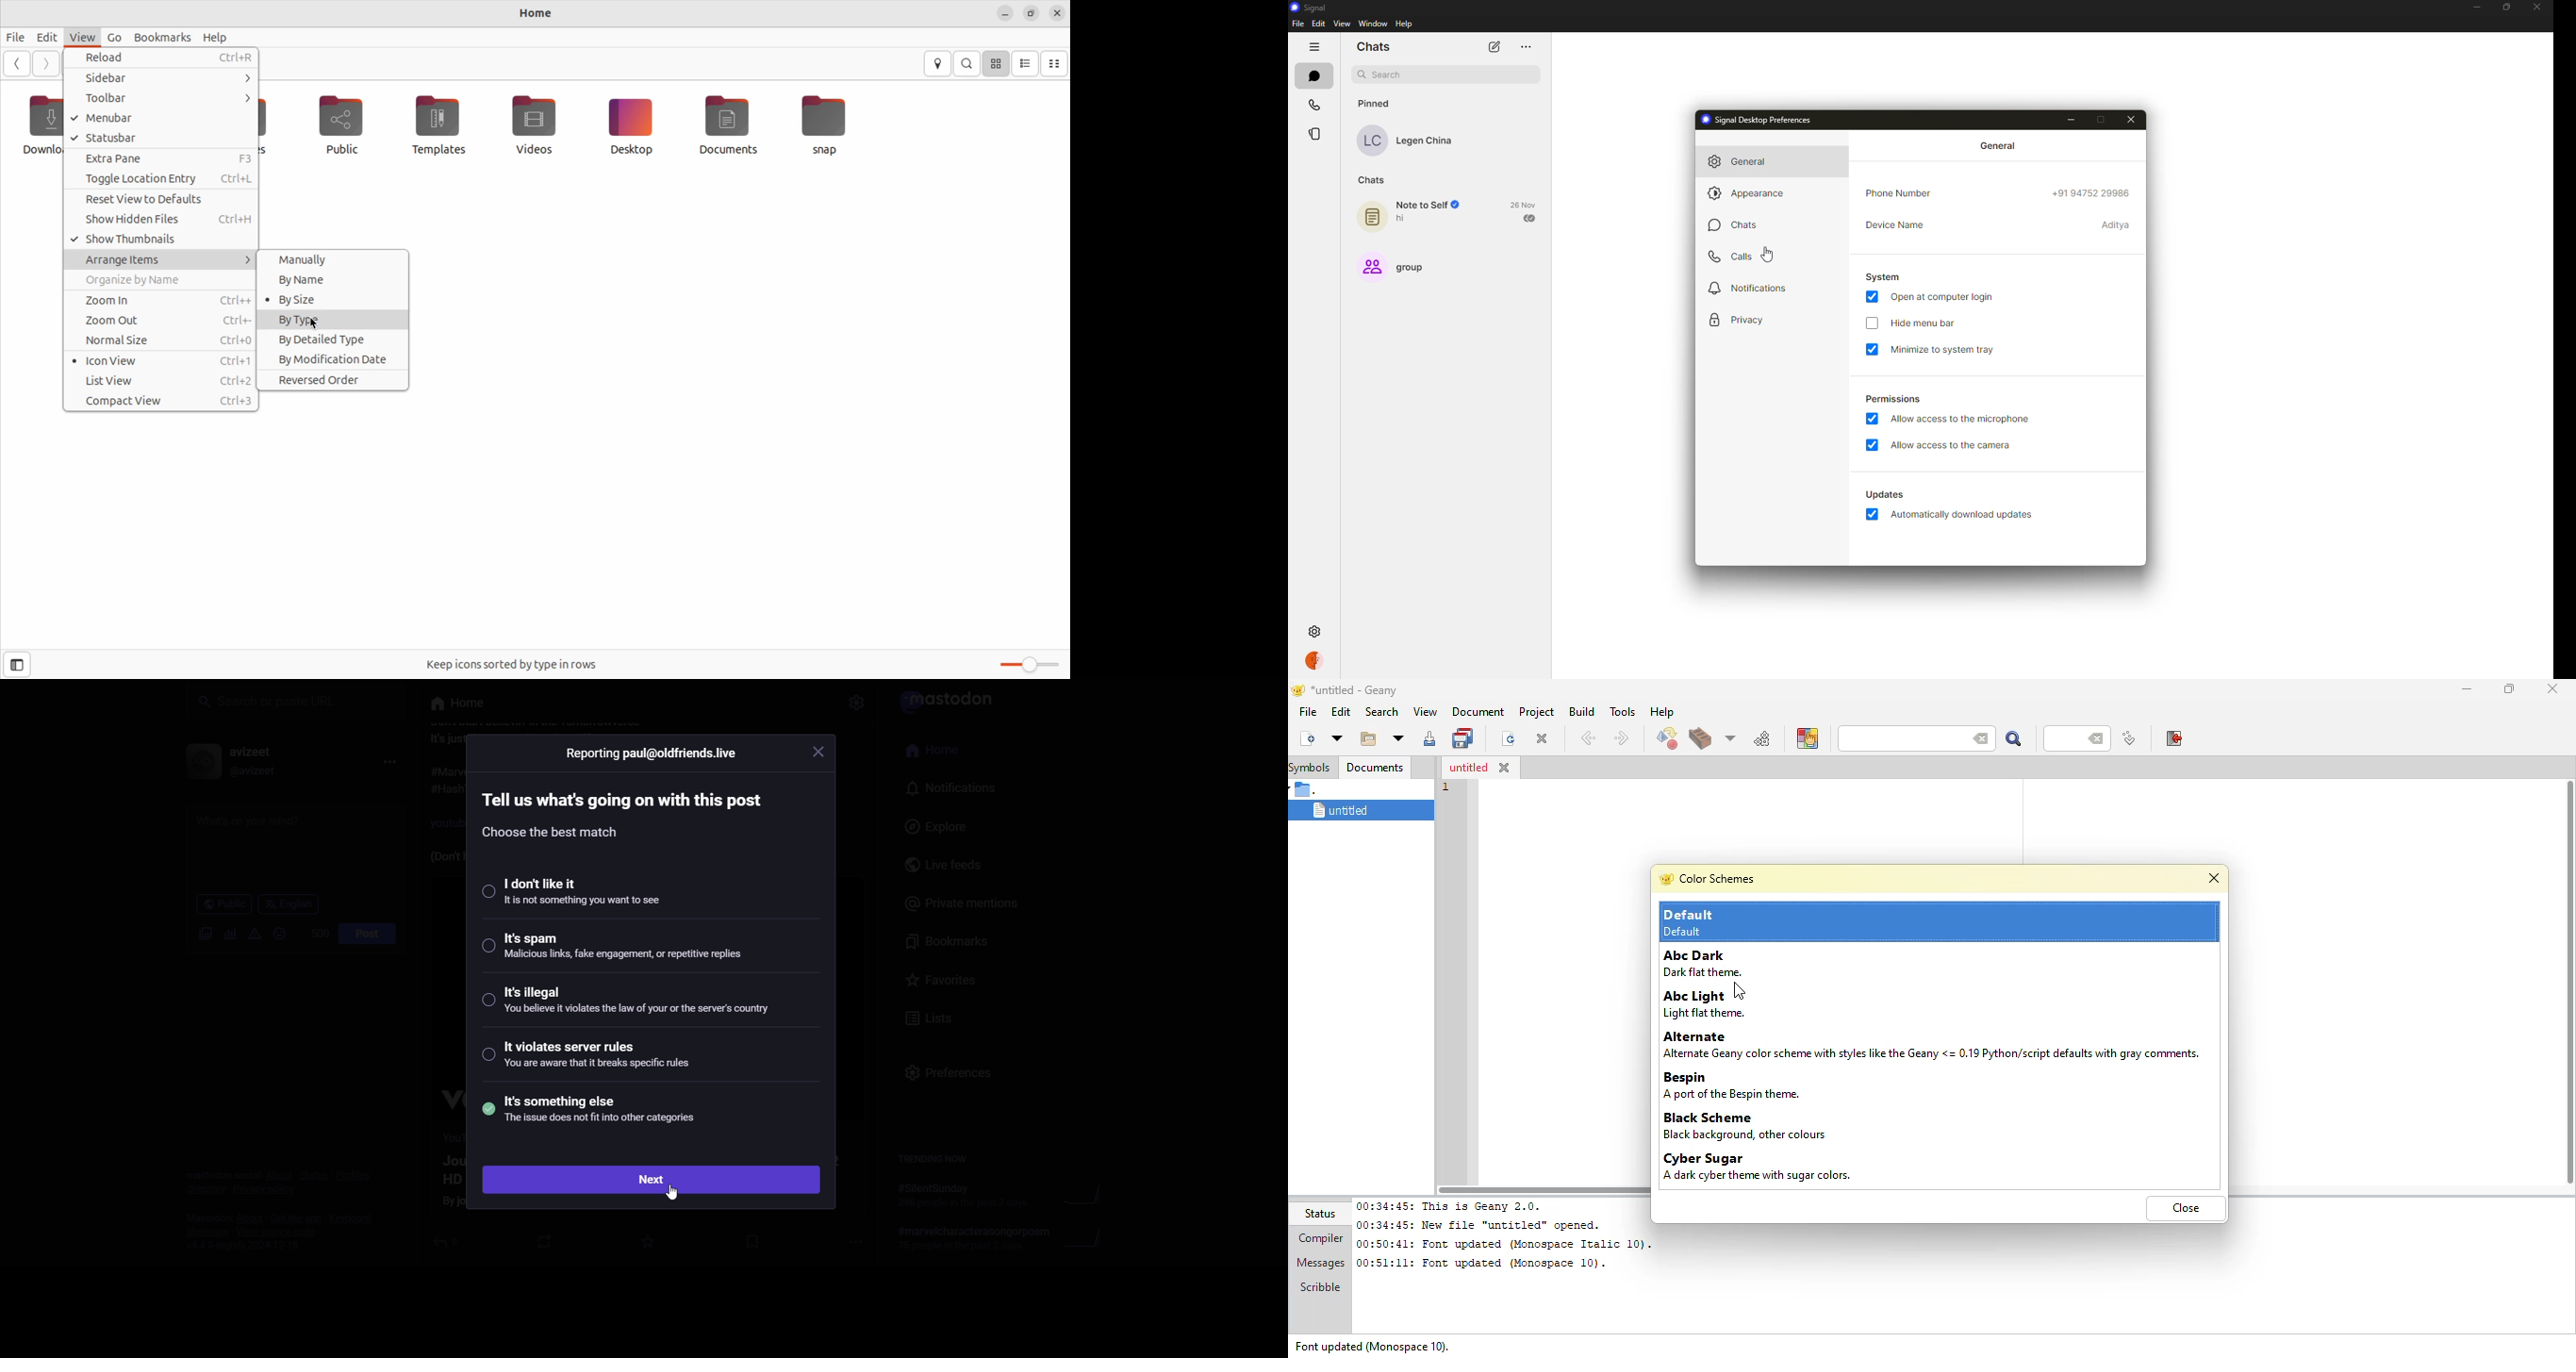 The width and height of the screenshot is (2576, 1372). I want to click on automatically download updates, so click(1885, 494).